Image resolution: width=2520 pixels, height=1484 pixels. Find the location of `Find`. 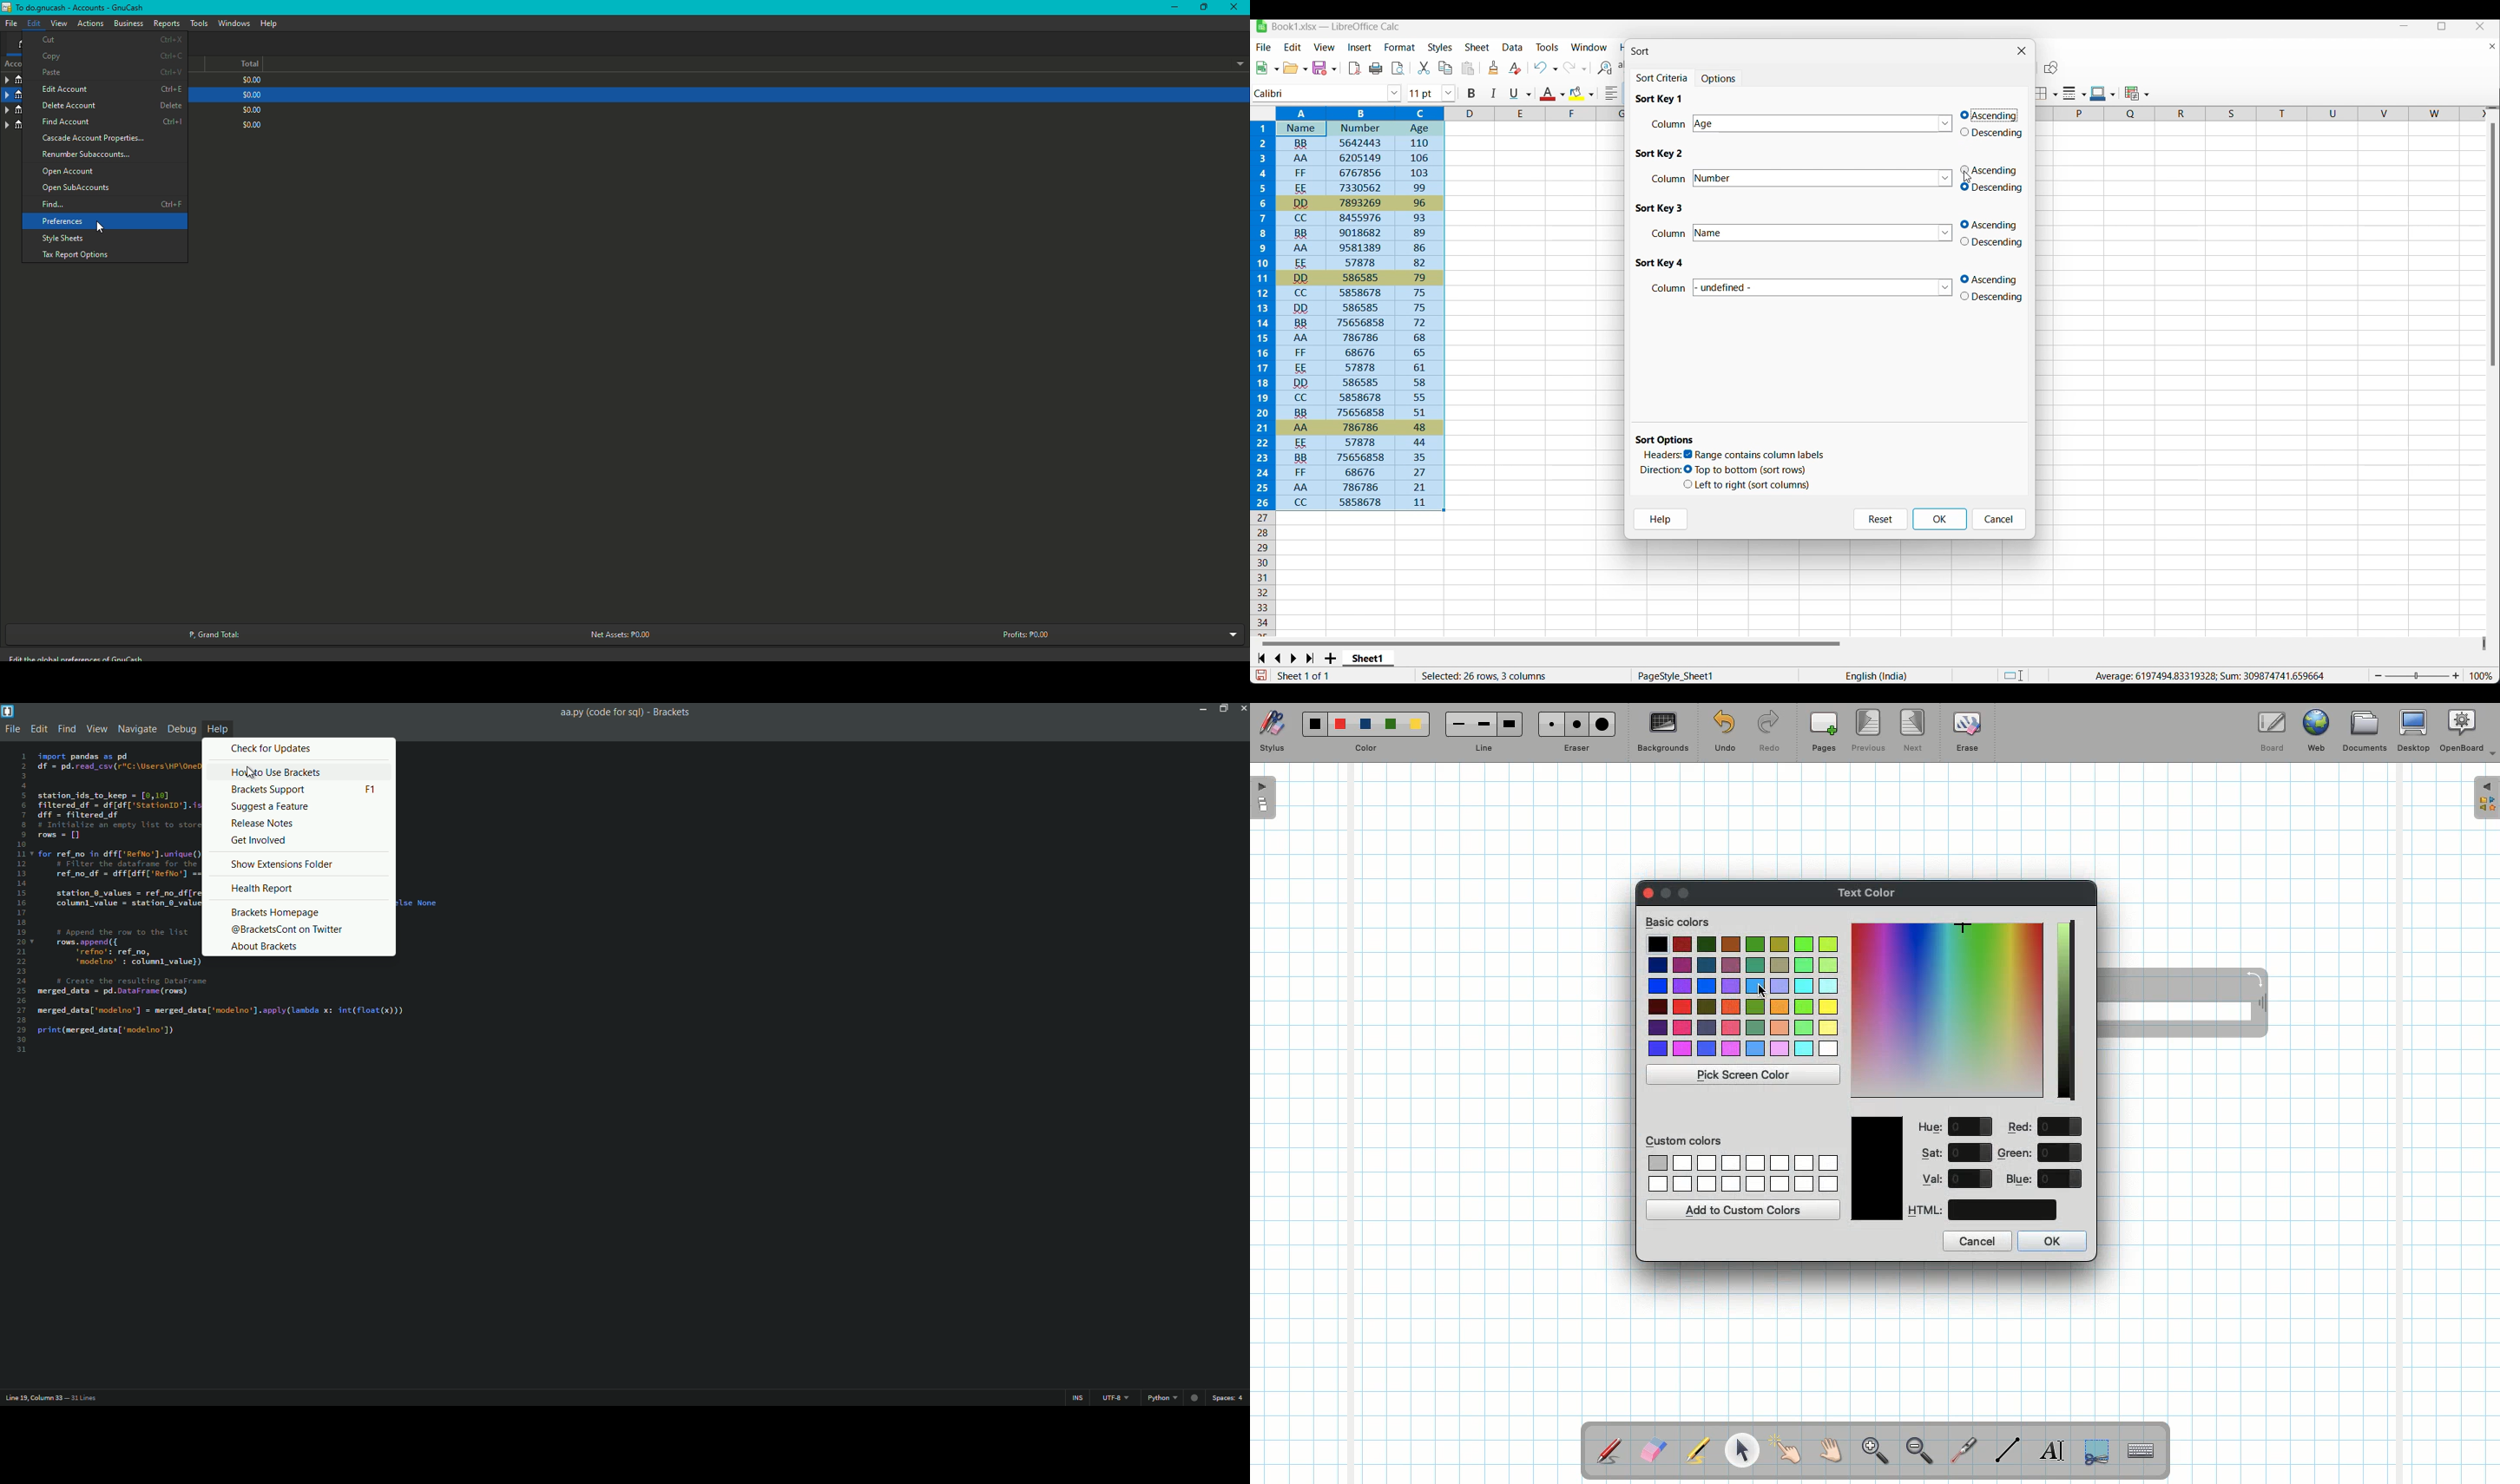

Find is located at coordinates (110, 205).